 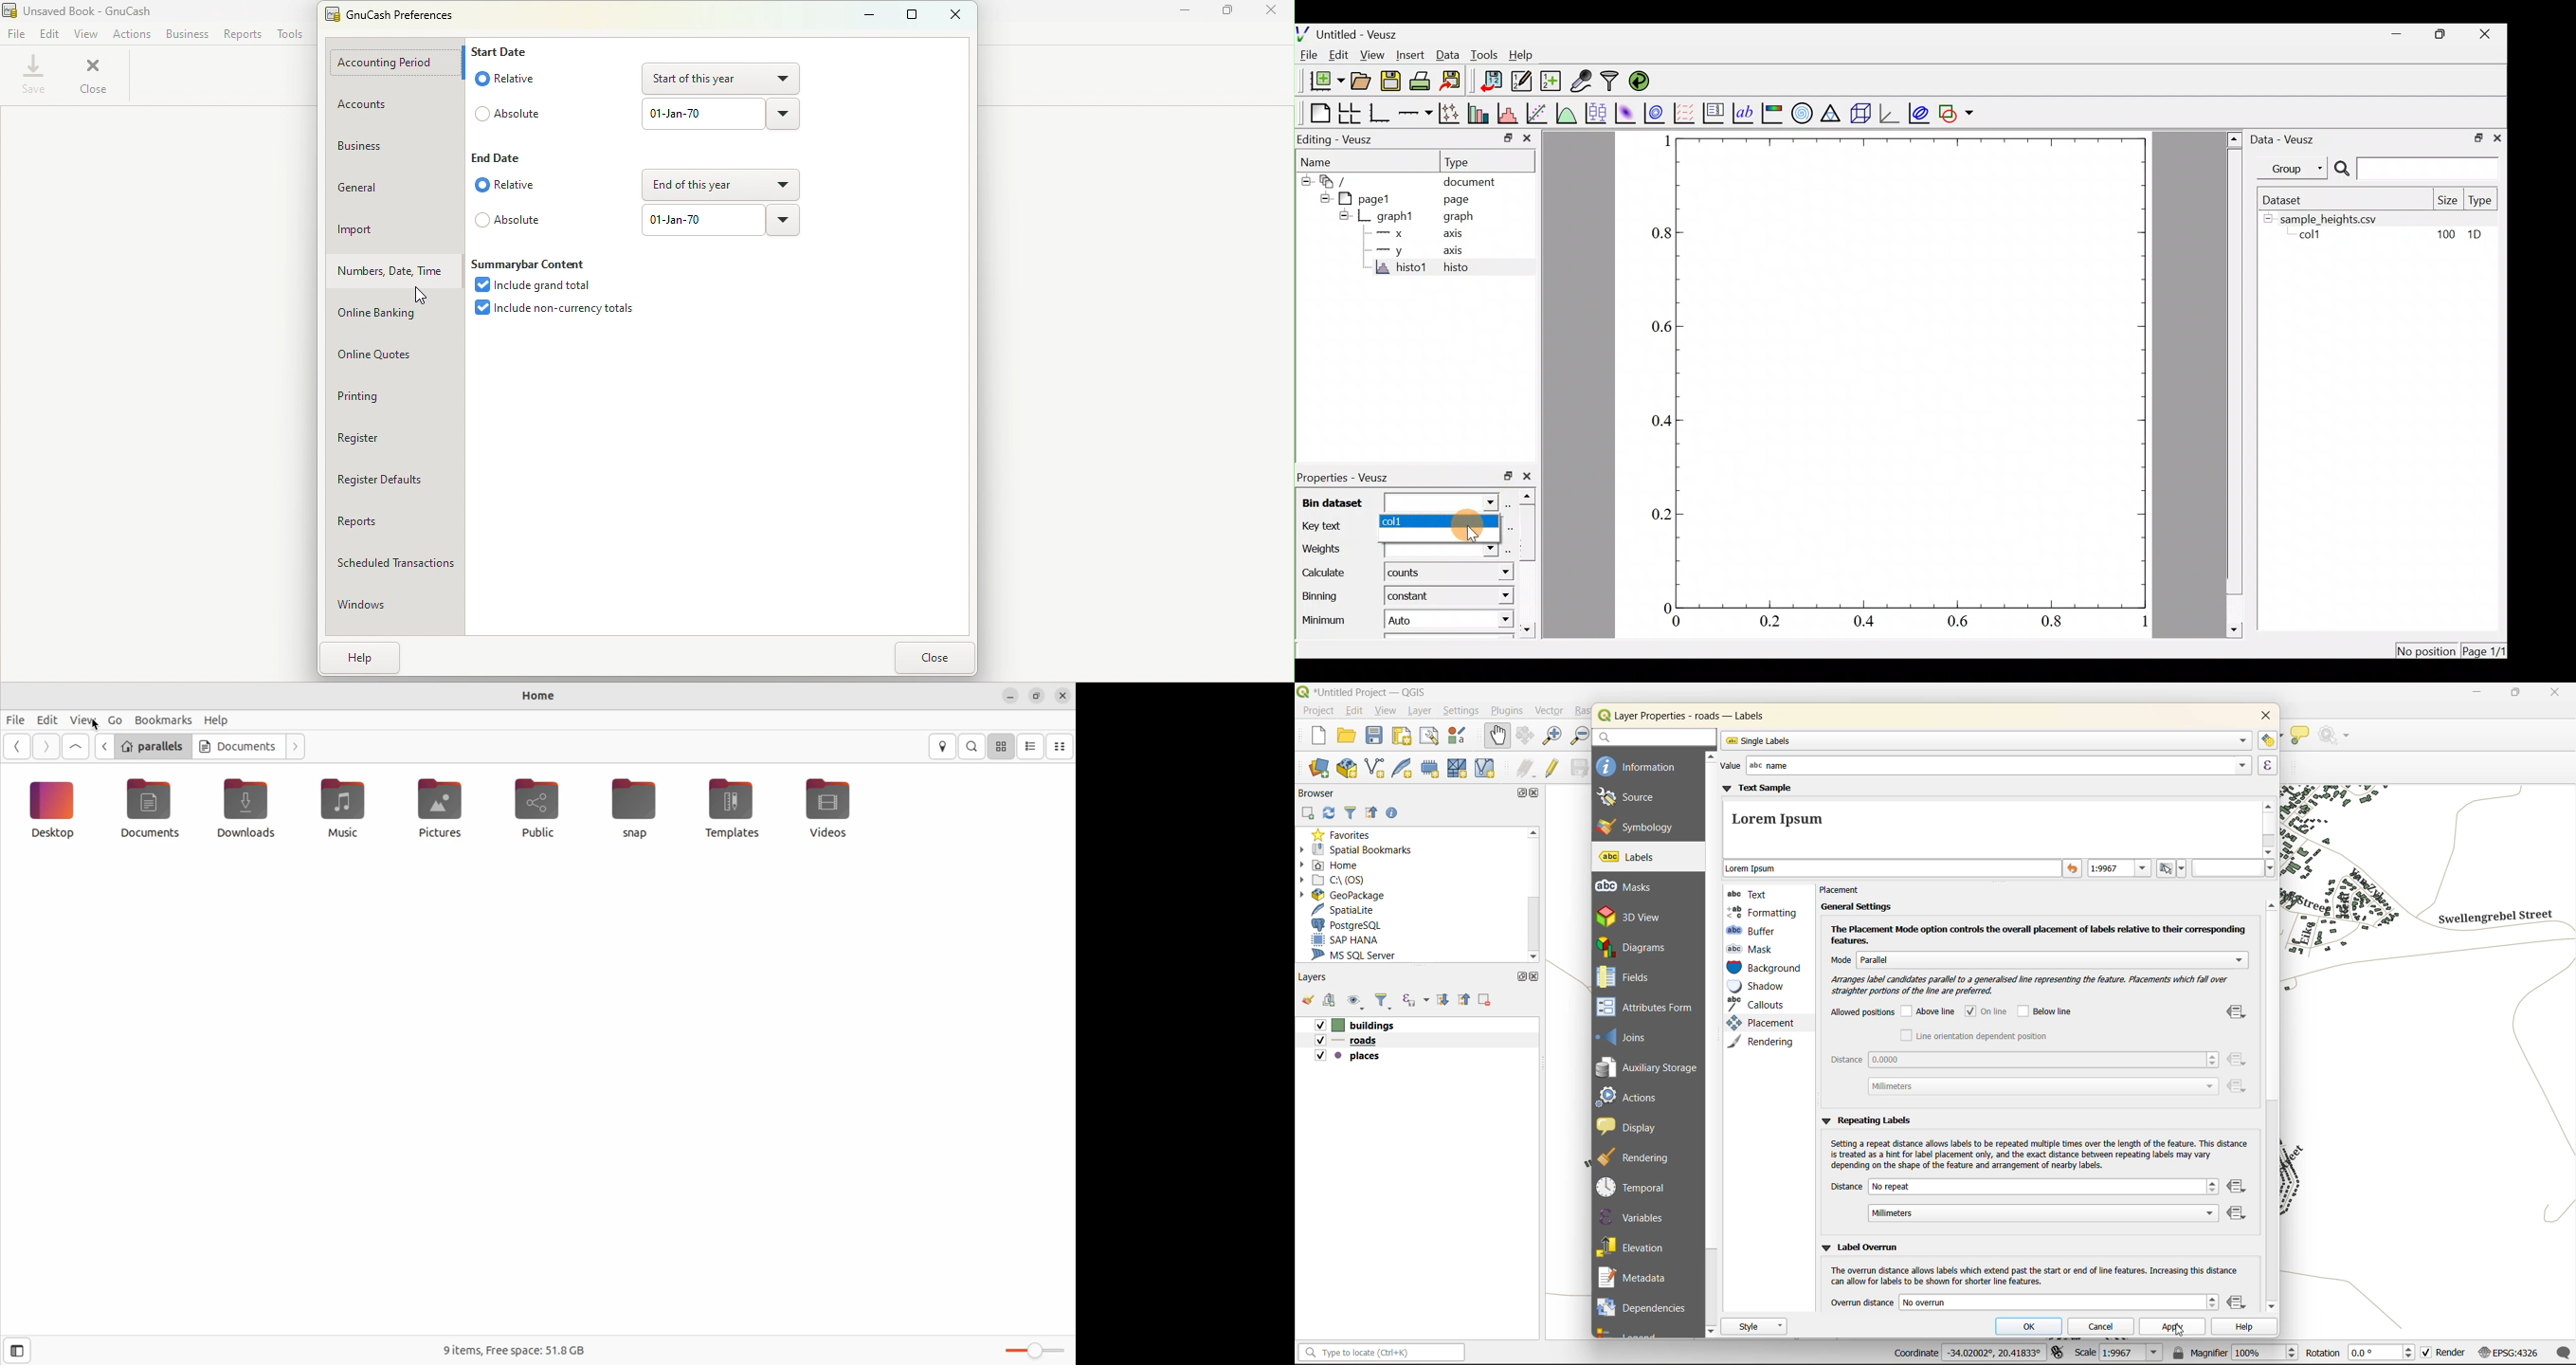 I want to click on 01-Jan-70, so click(x=702, y=221).